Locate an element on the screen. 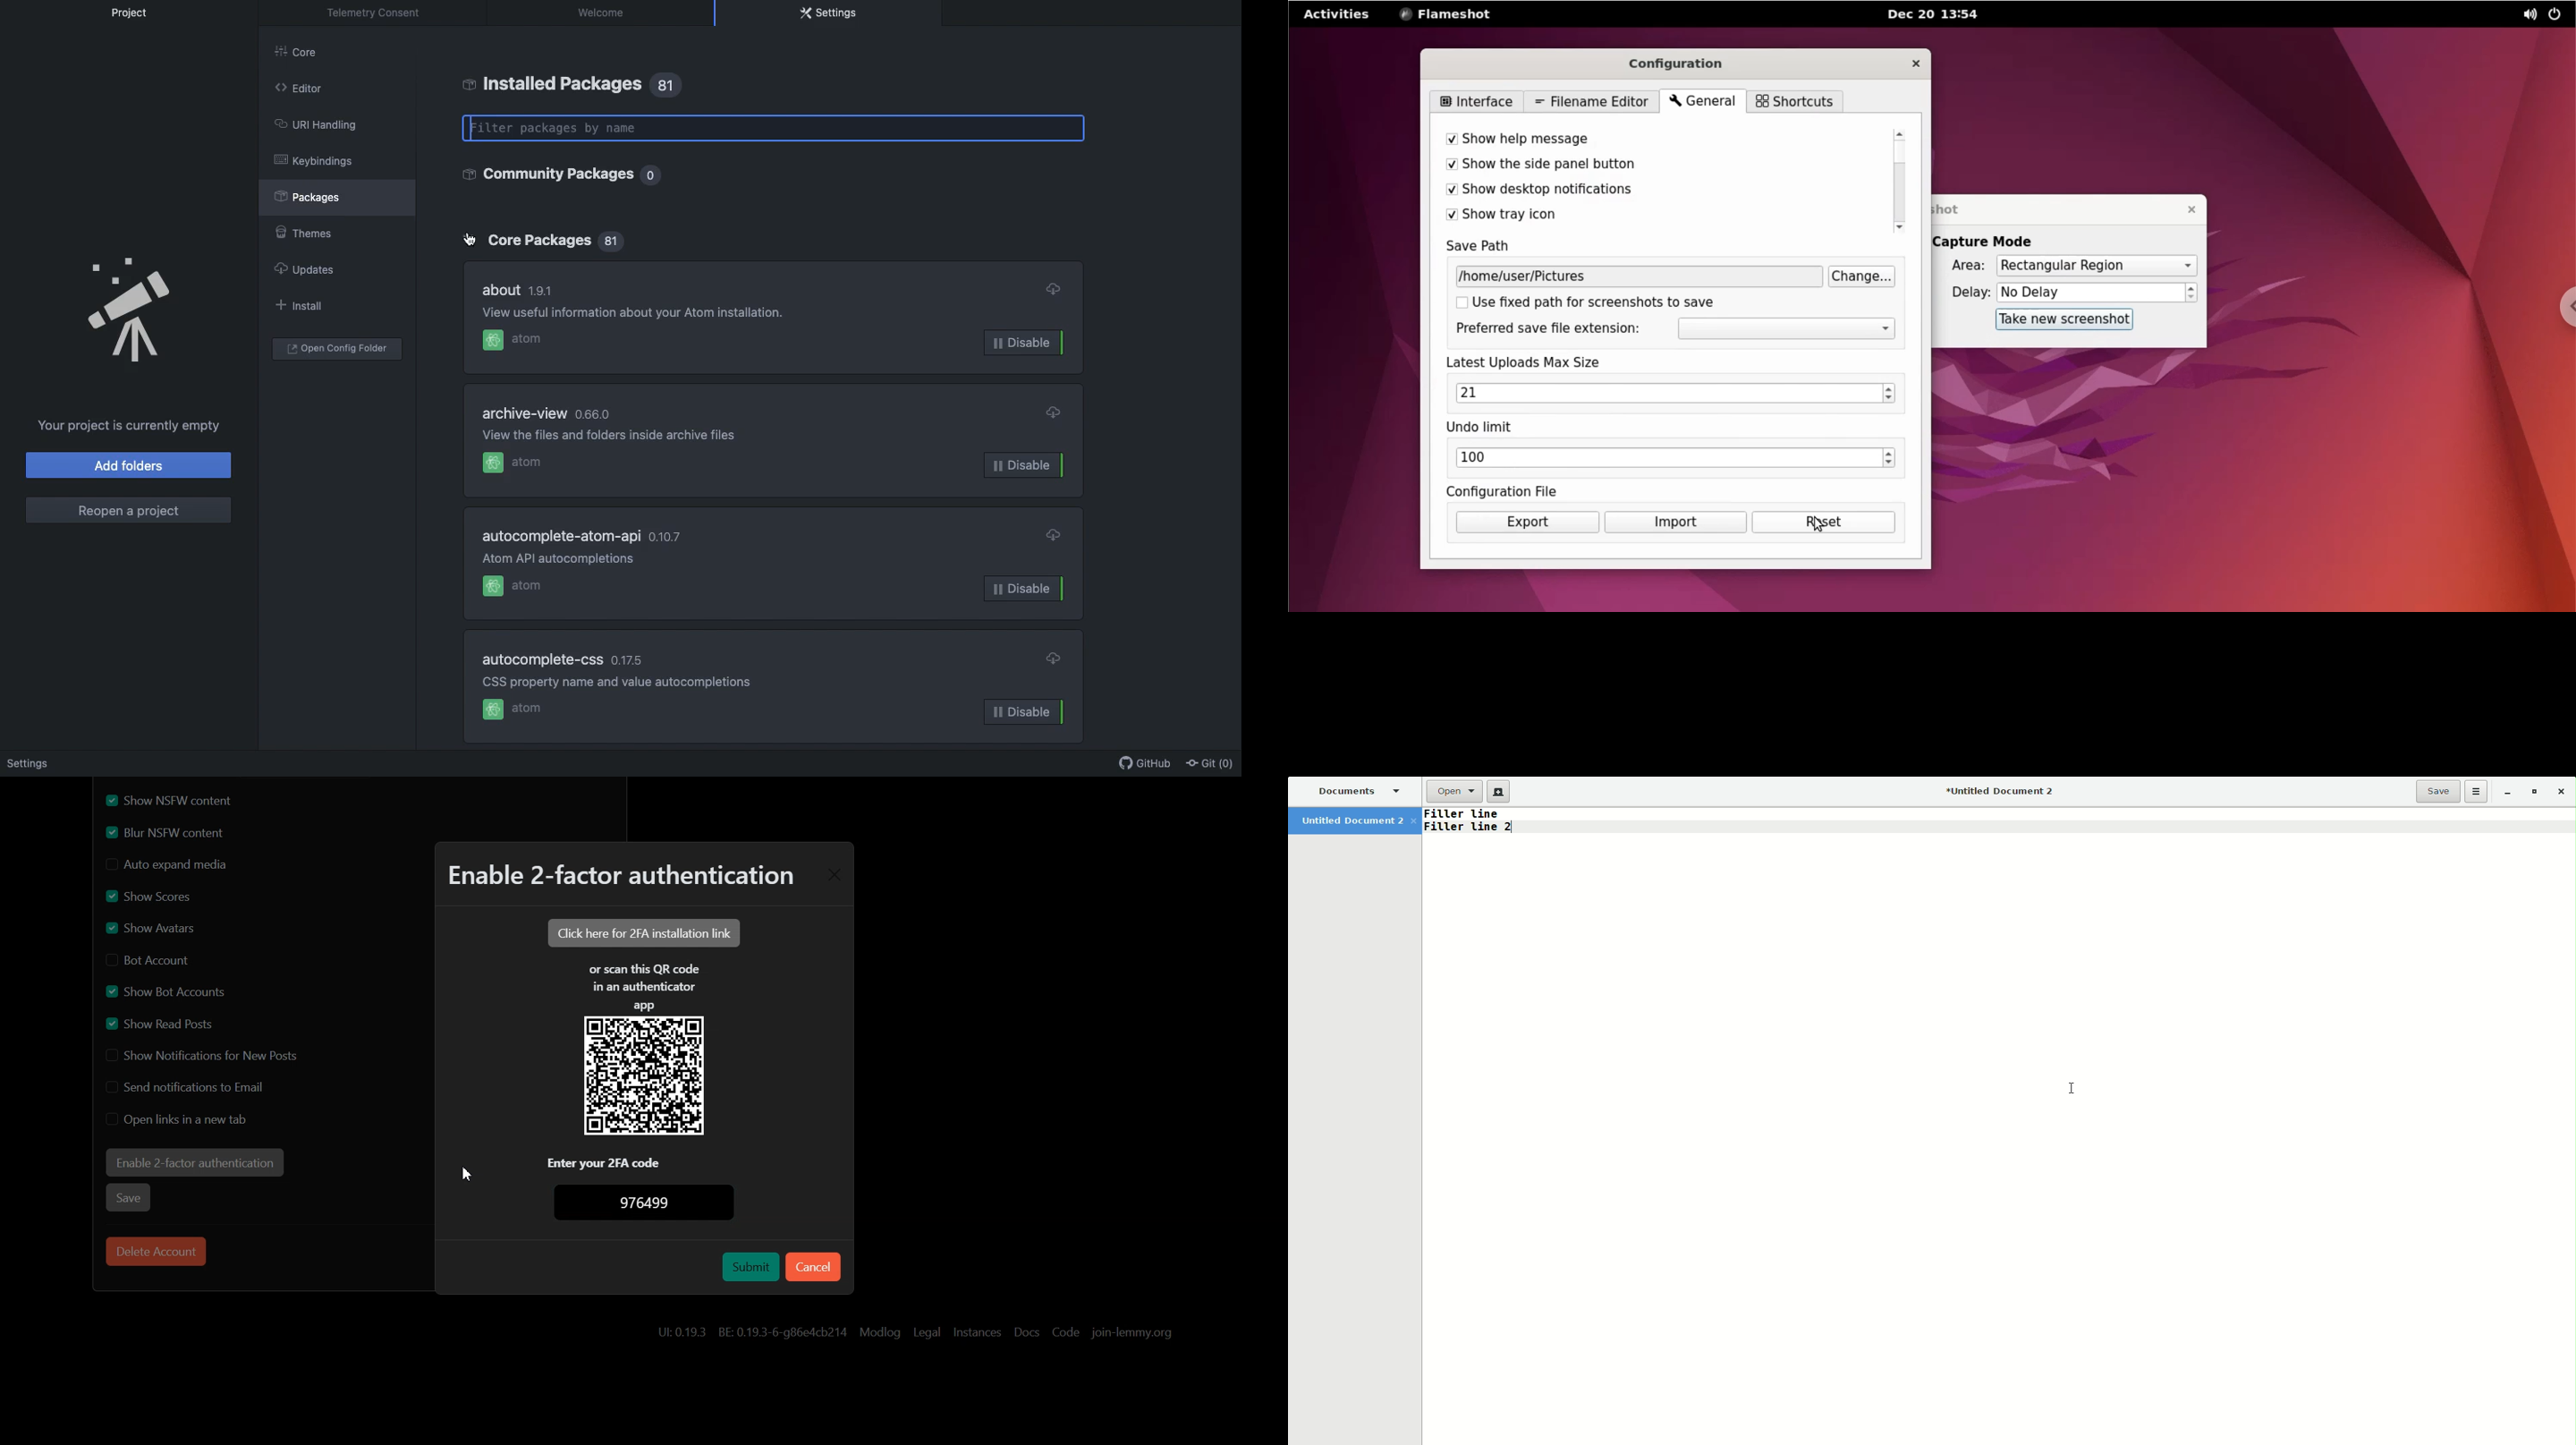 The image size is (2576, 1456). autocomplete-css is located at coordinates (544, 659).